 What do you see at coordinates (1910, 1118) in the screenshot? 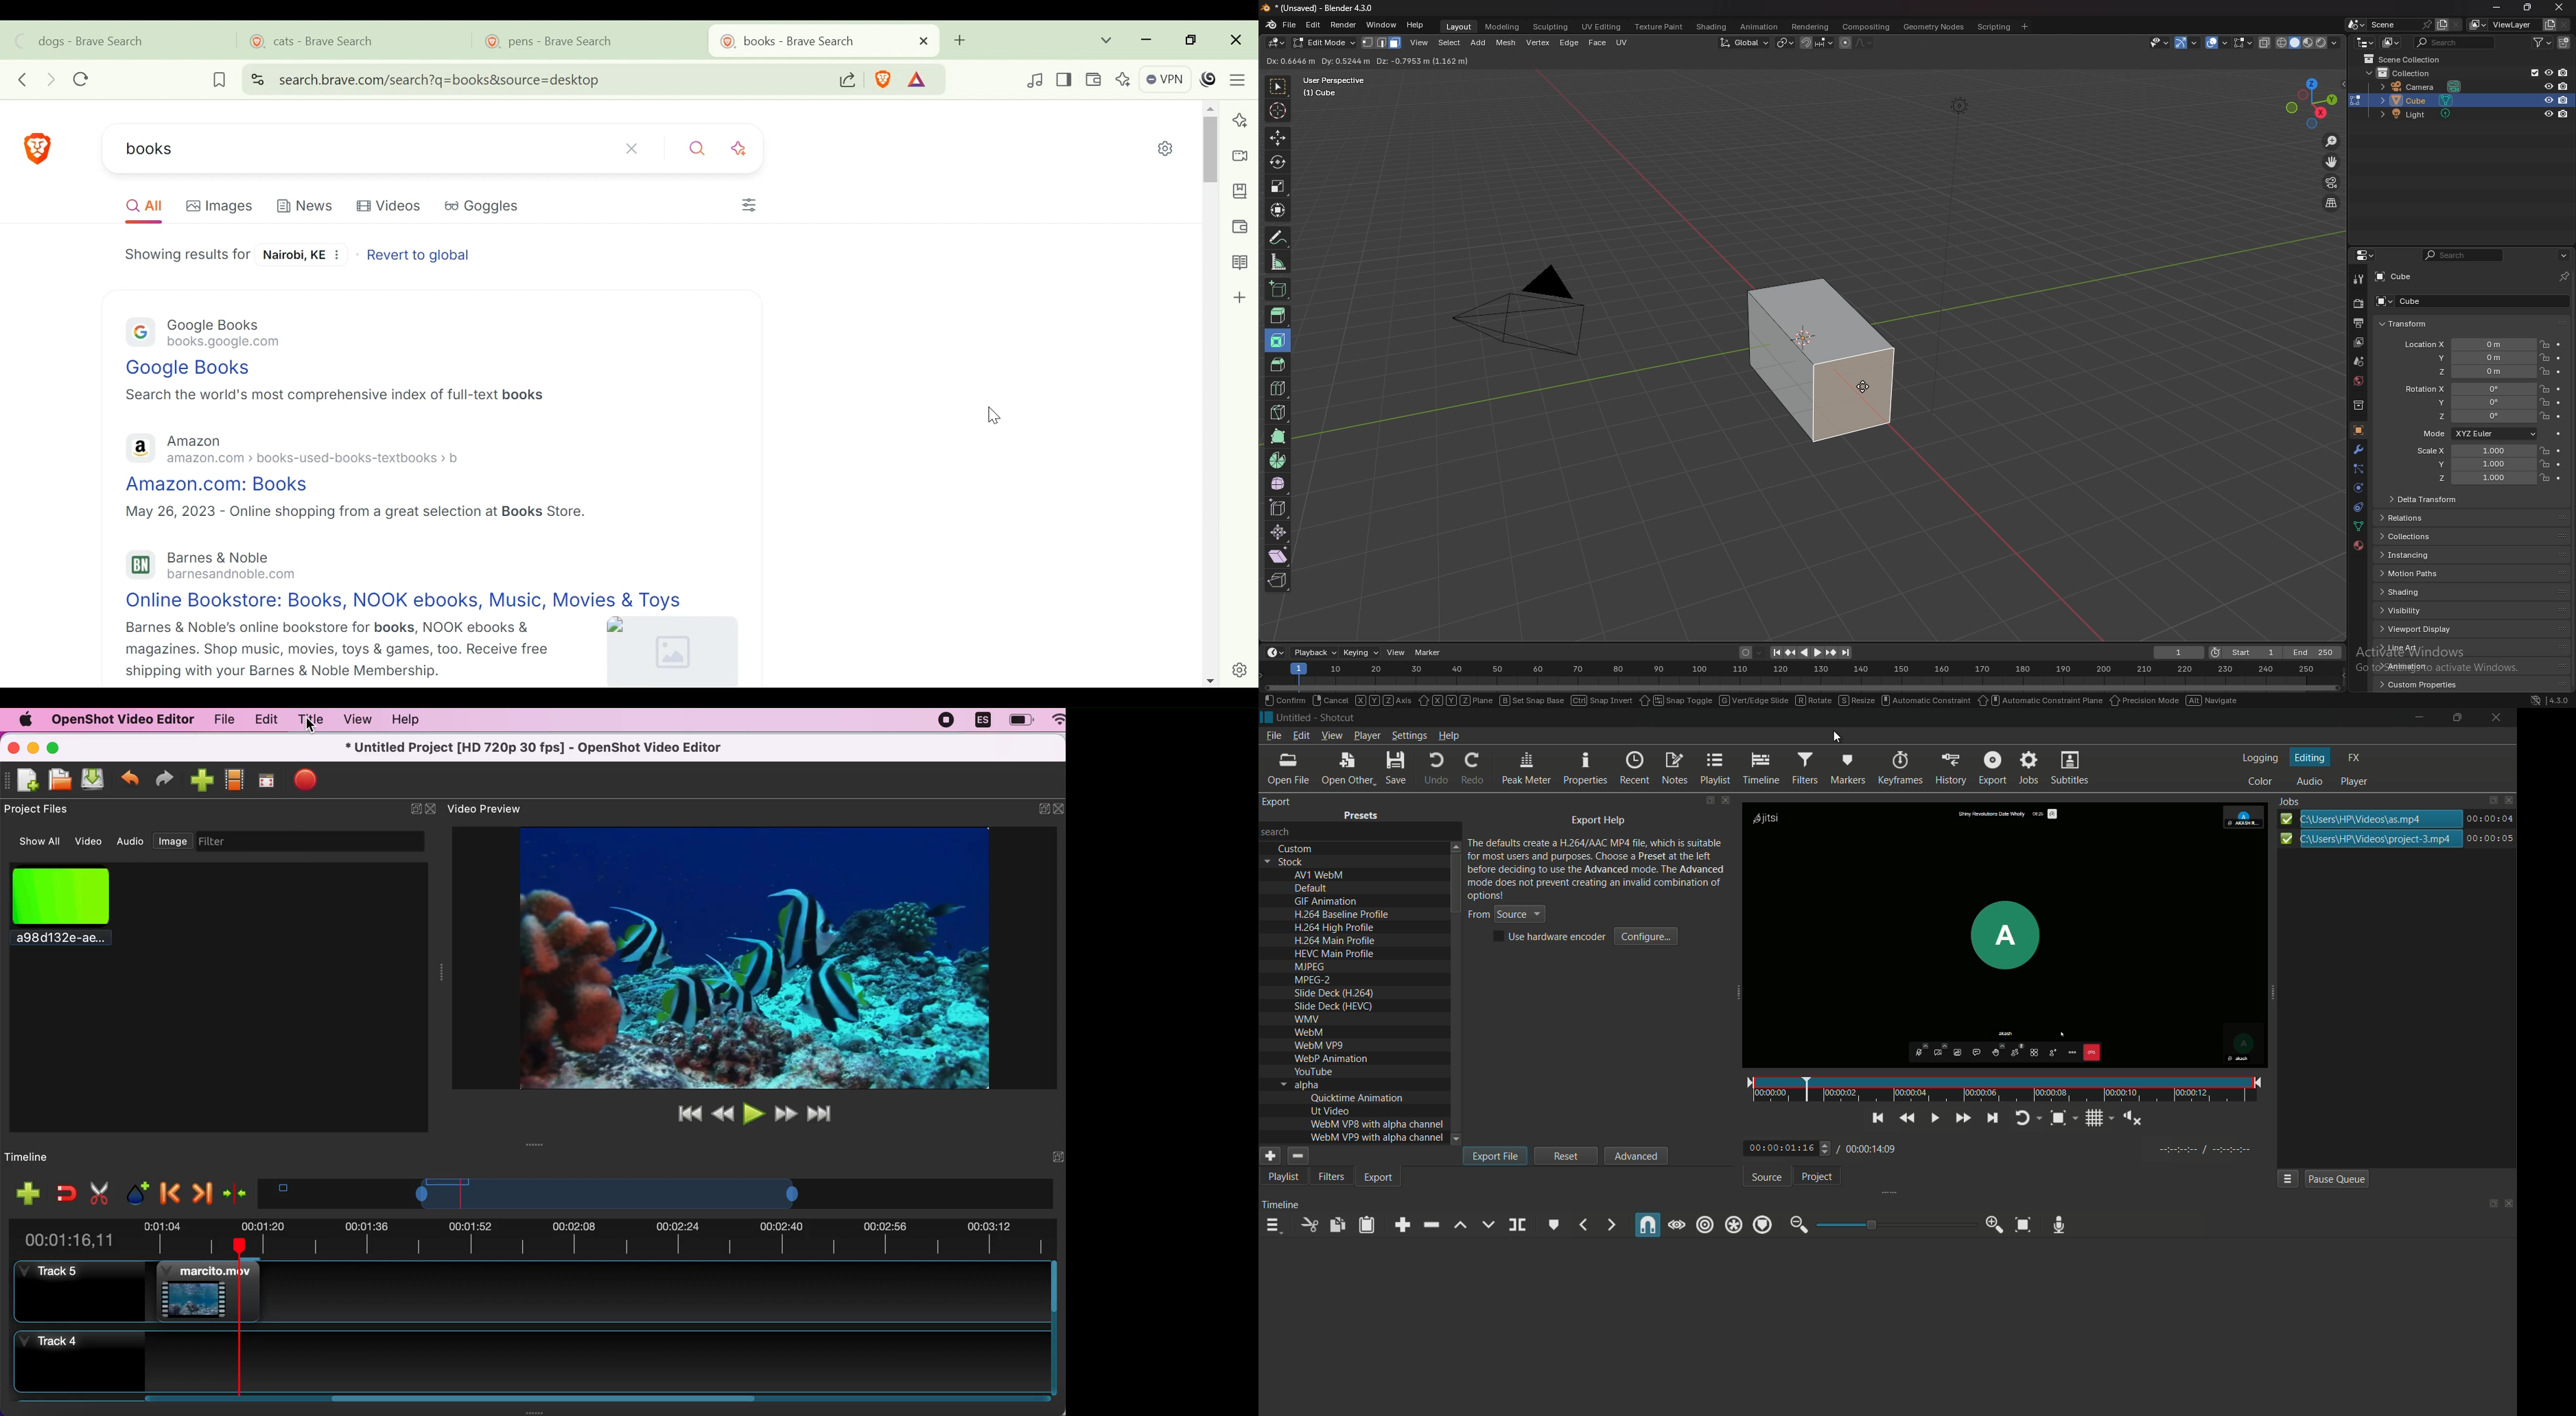
I see `play quickly backward` at bounding box center [1910, 1118].